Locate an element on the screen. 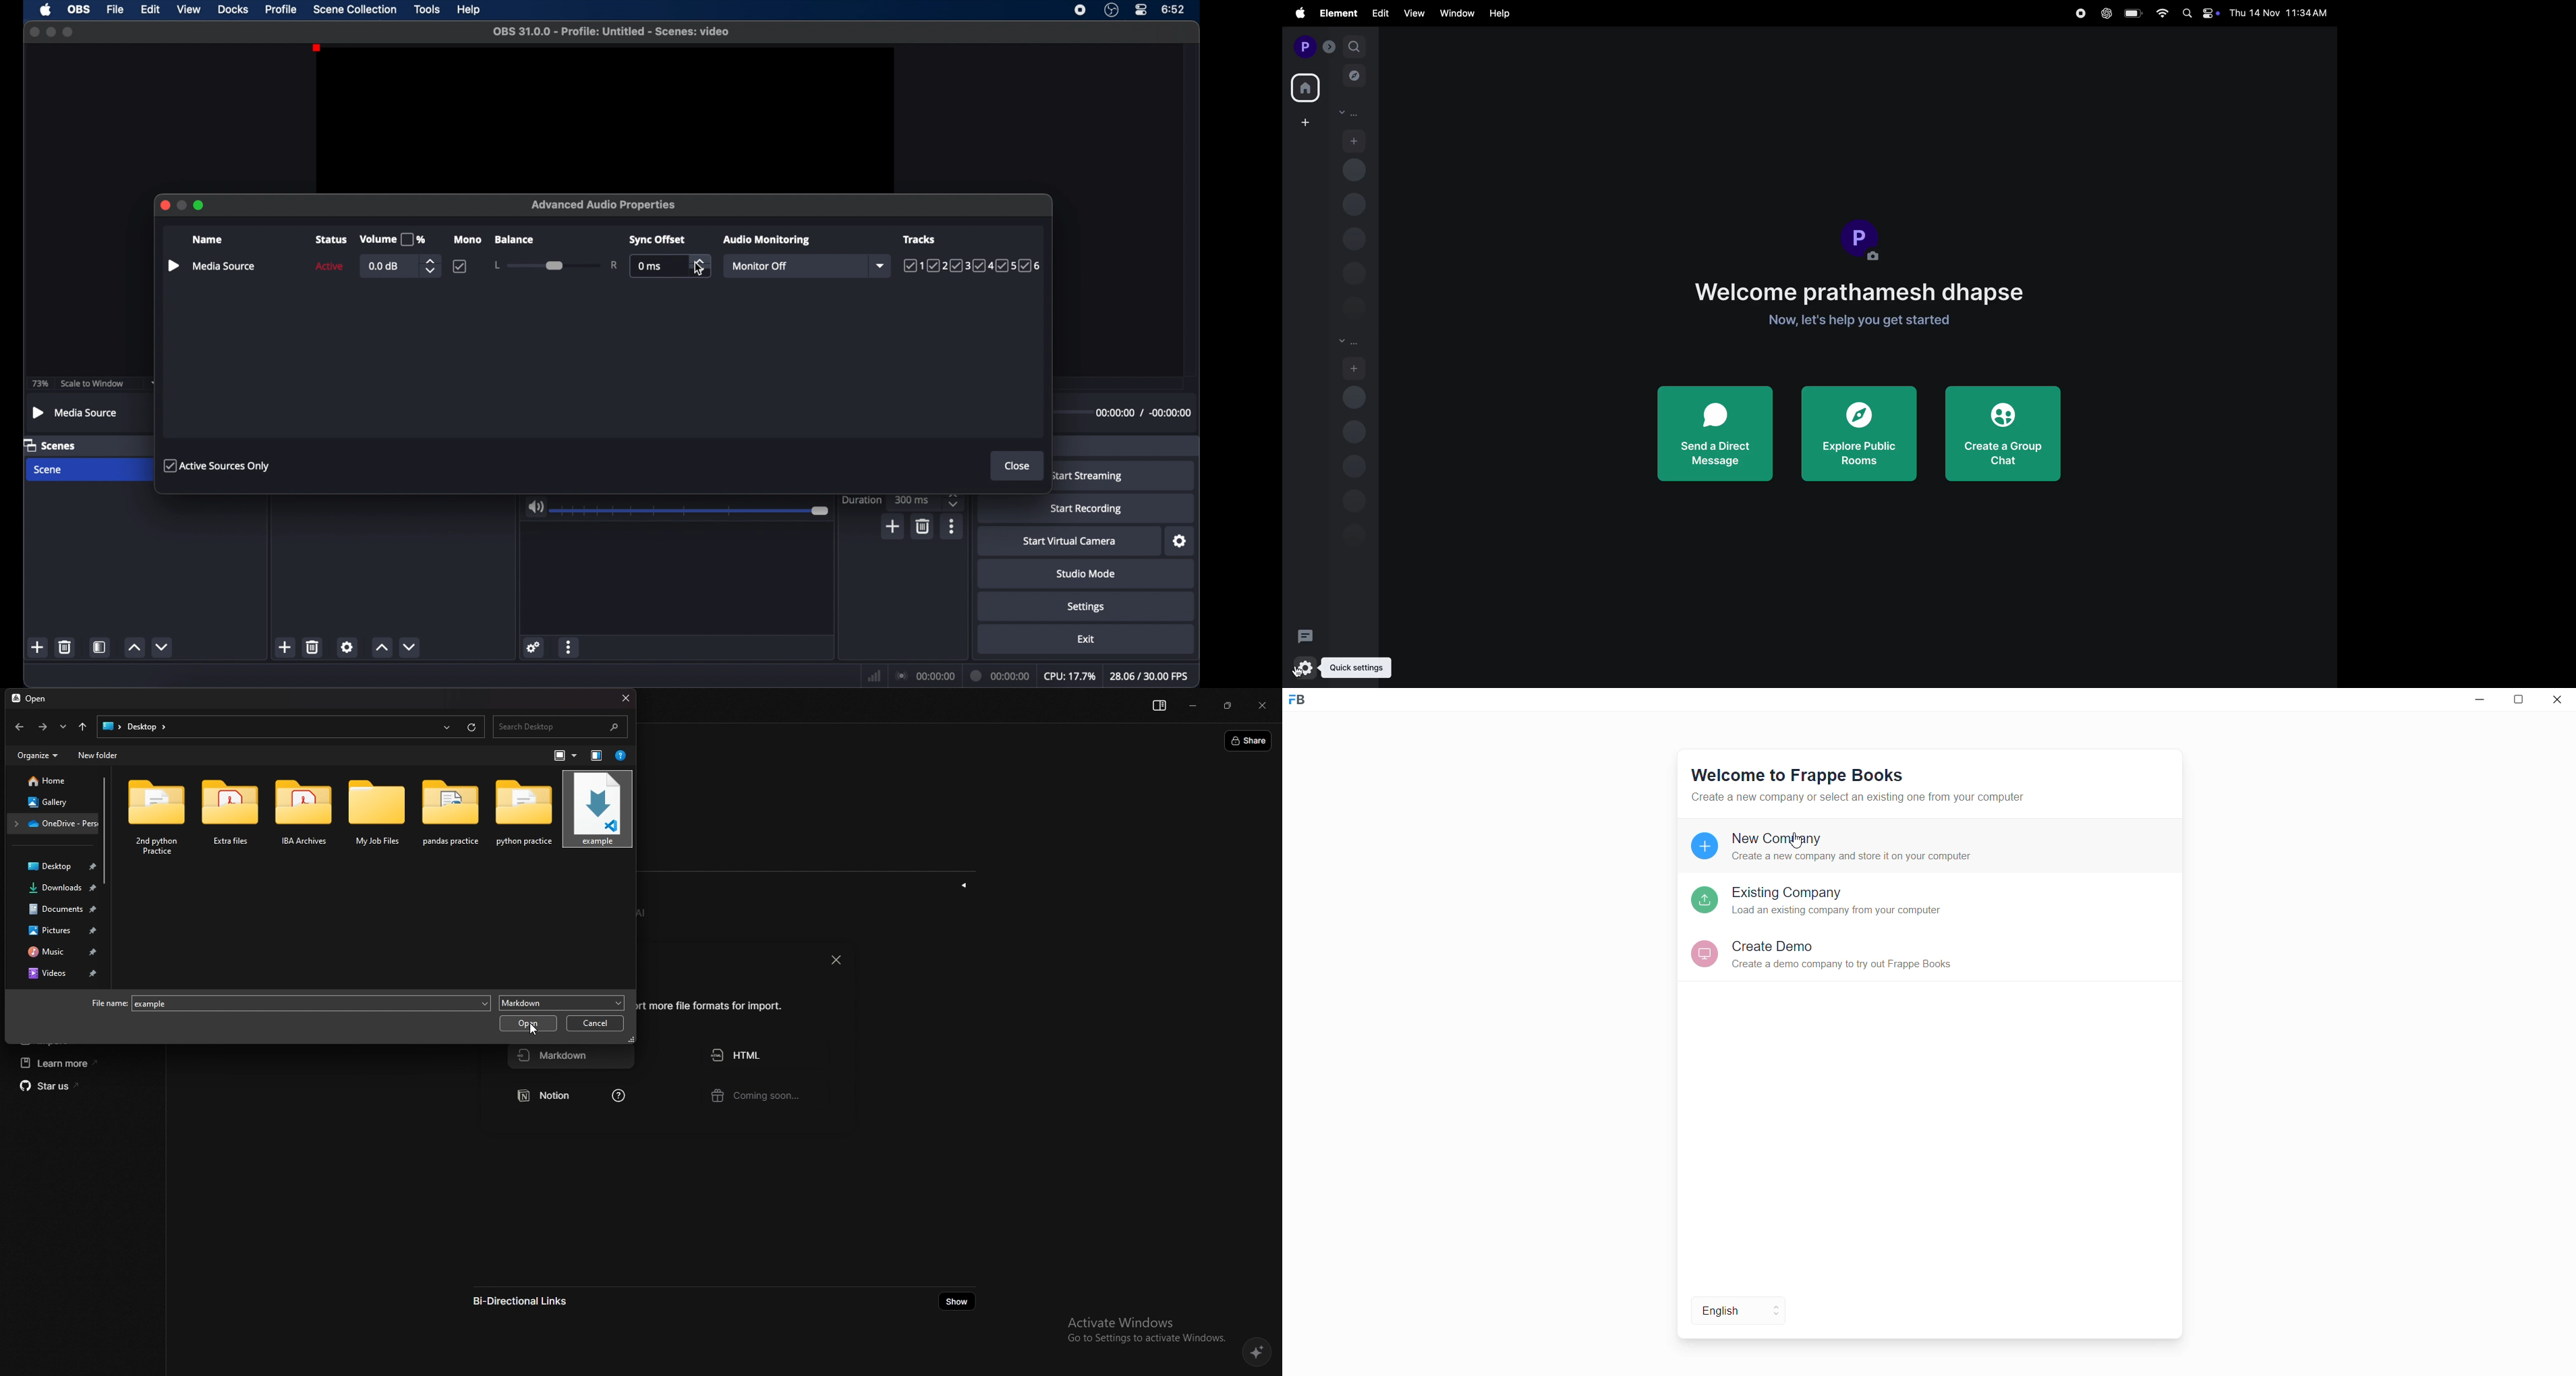  Create New Company is located at coordinates (1858, 850).